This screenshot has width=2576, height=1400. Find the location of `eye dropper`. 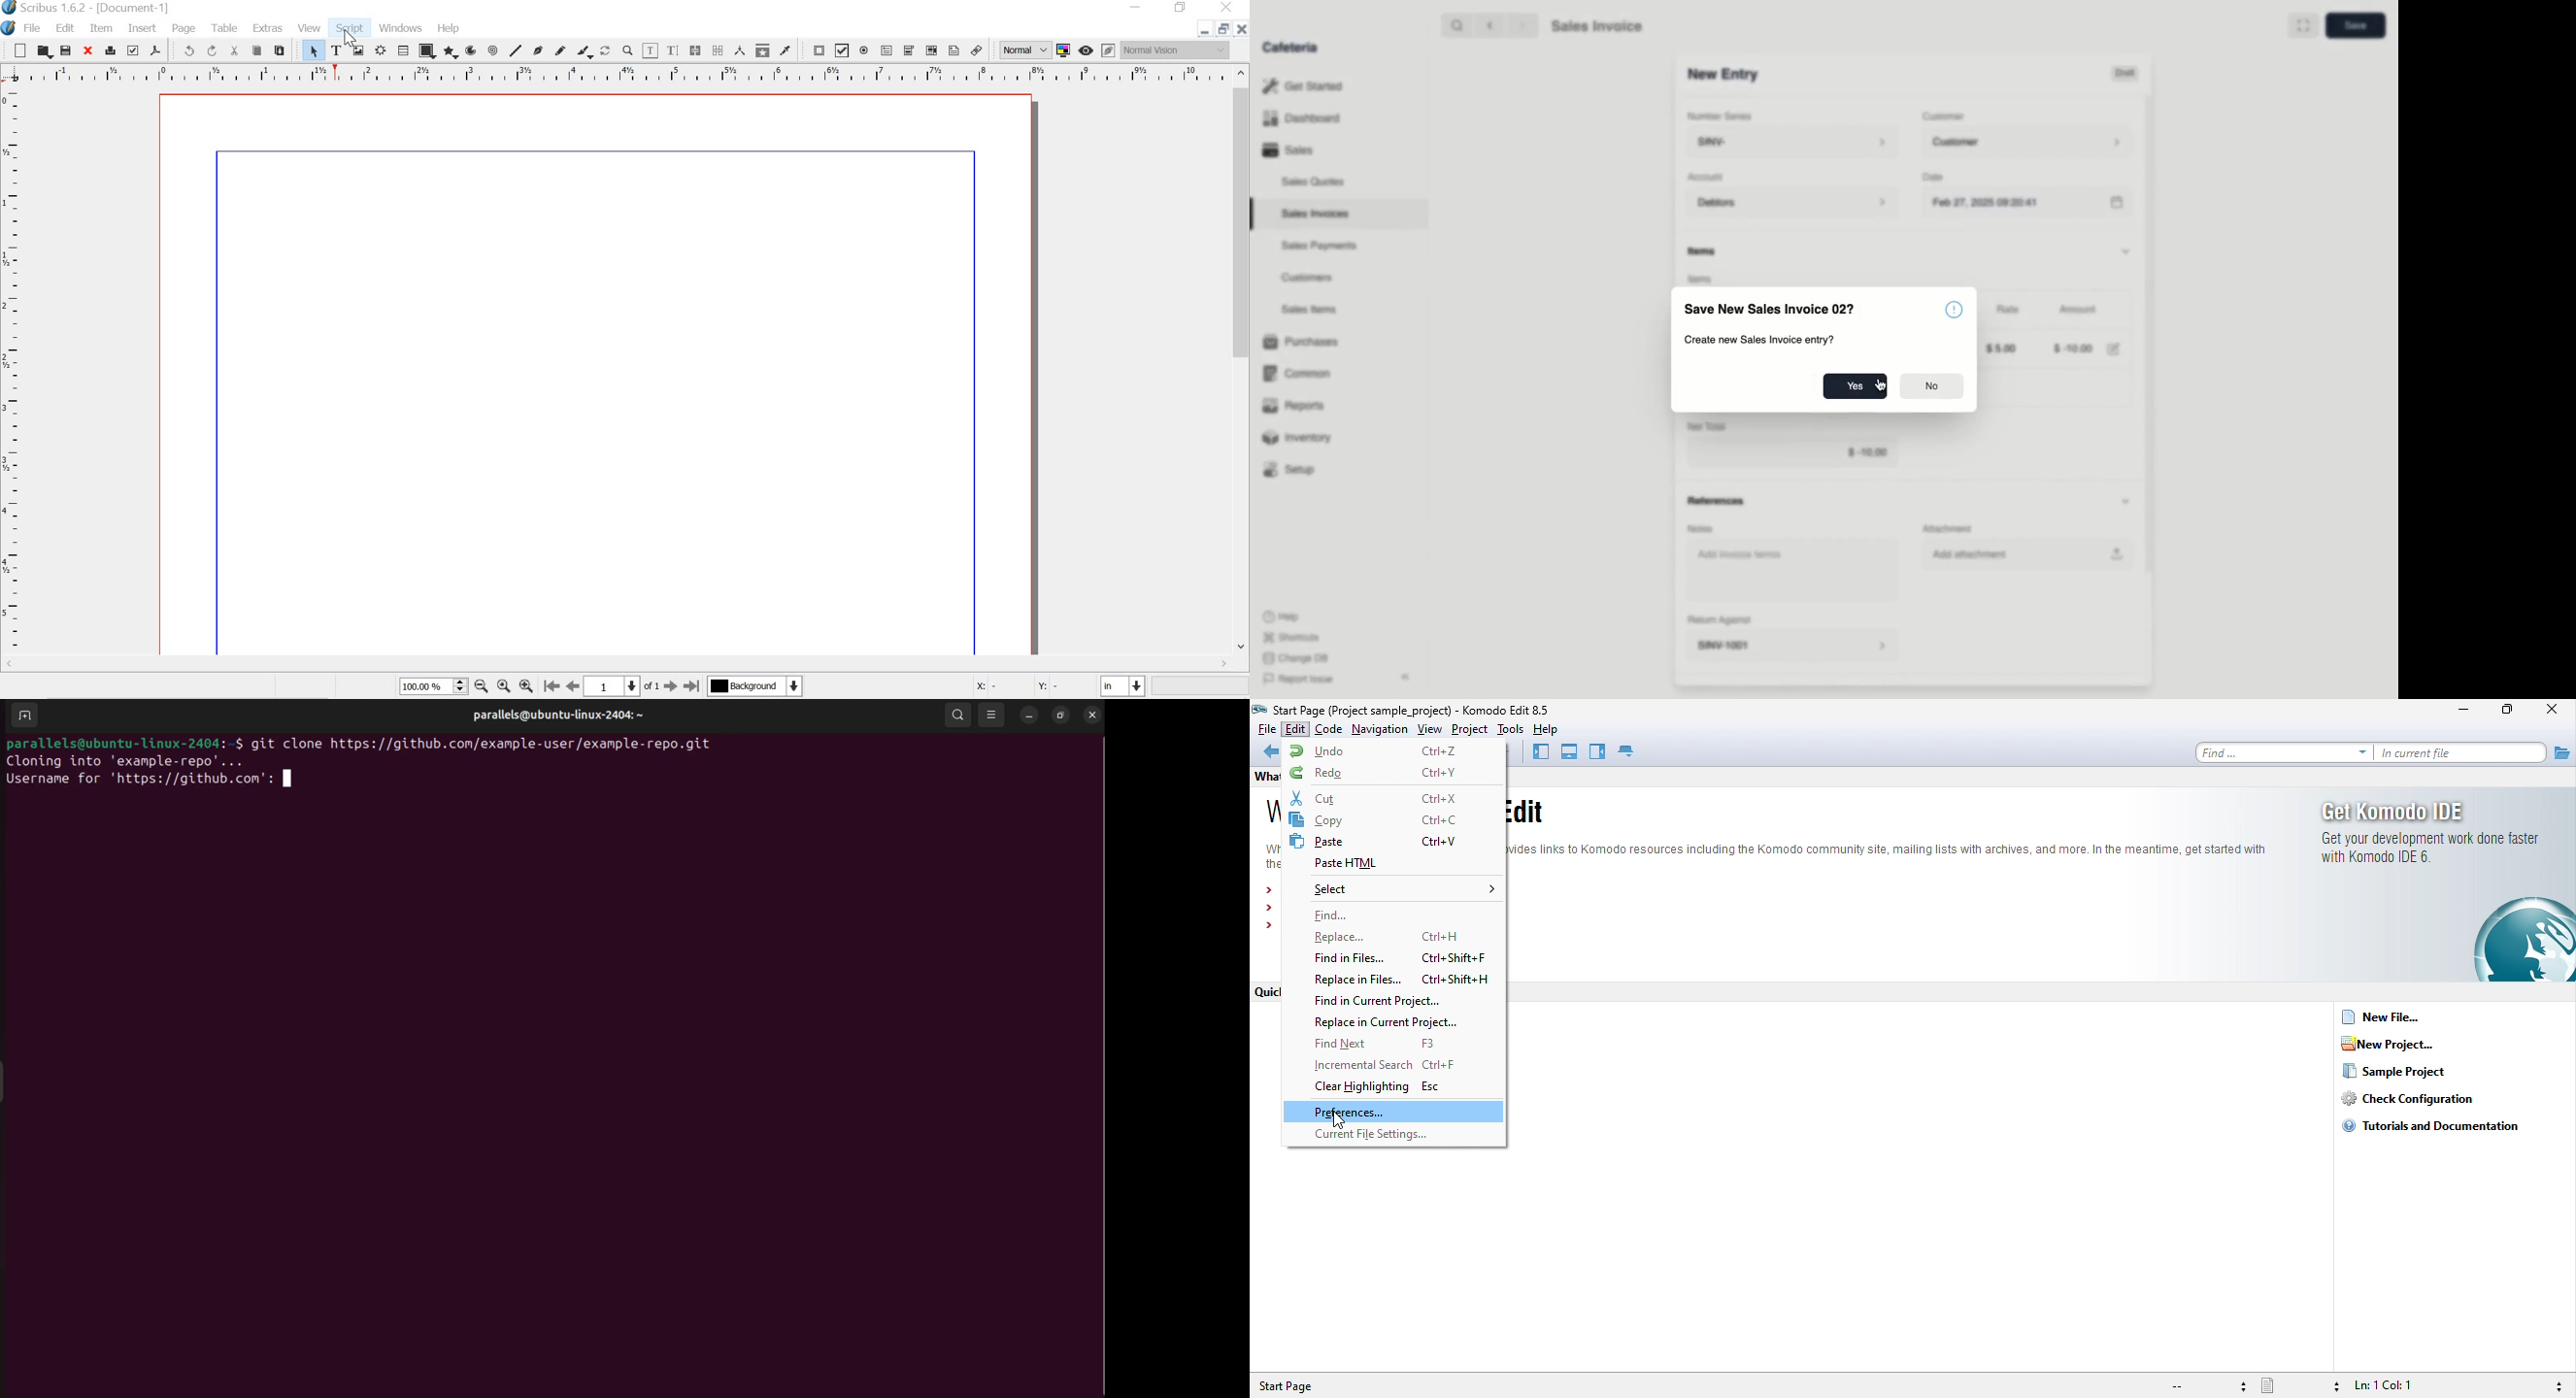

eye dropper is located at coordinates (786, 51).